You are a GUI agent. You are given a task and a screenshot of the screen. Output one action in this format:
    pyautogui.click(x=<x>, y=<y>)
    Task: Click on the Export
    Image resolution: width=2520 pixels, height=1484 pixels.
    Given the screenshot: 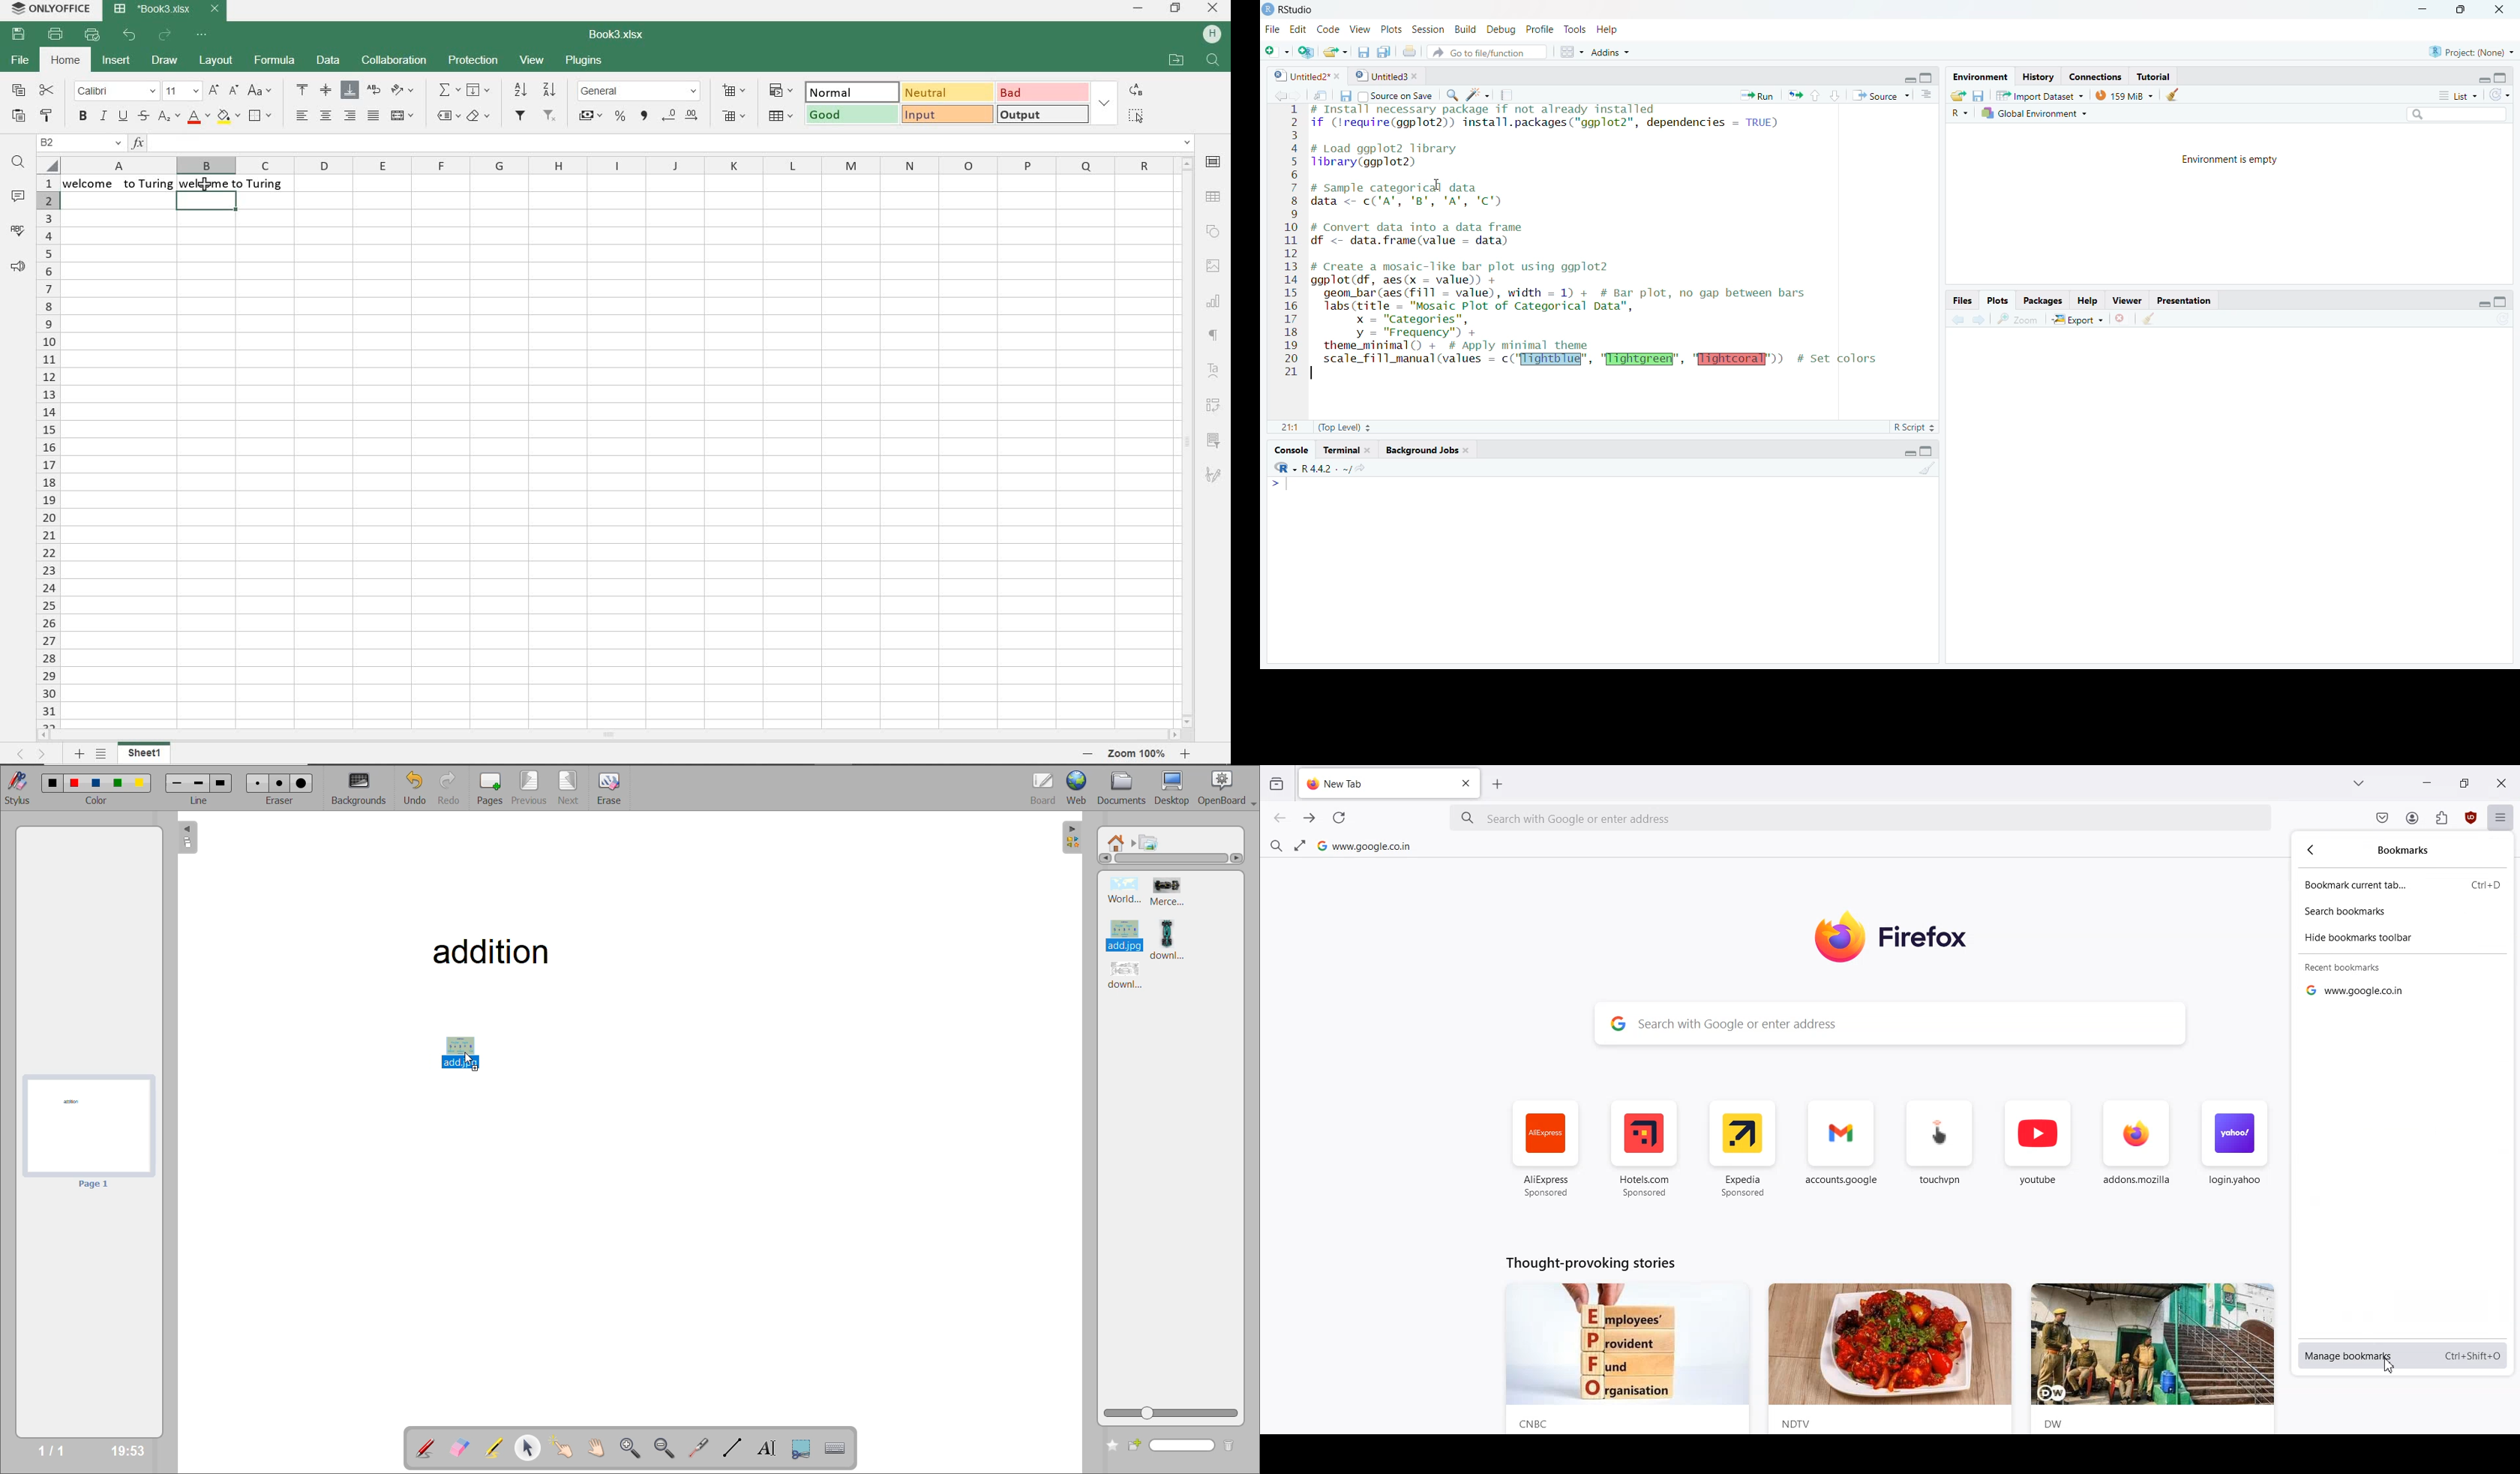 What is the action you would take?
    pyautogui.click(x=2078, y=319)
    